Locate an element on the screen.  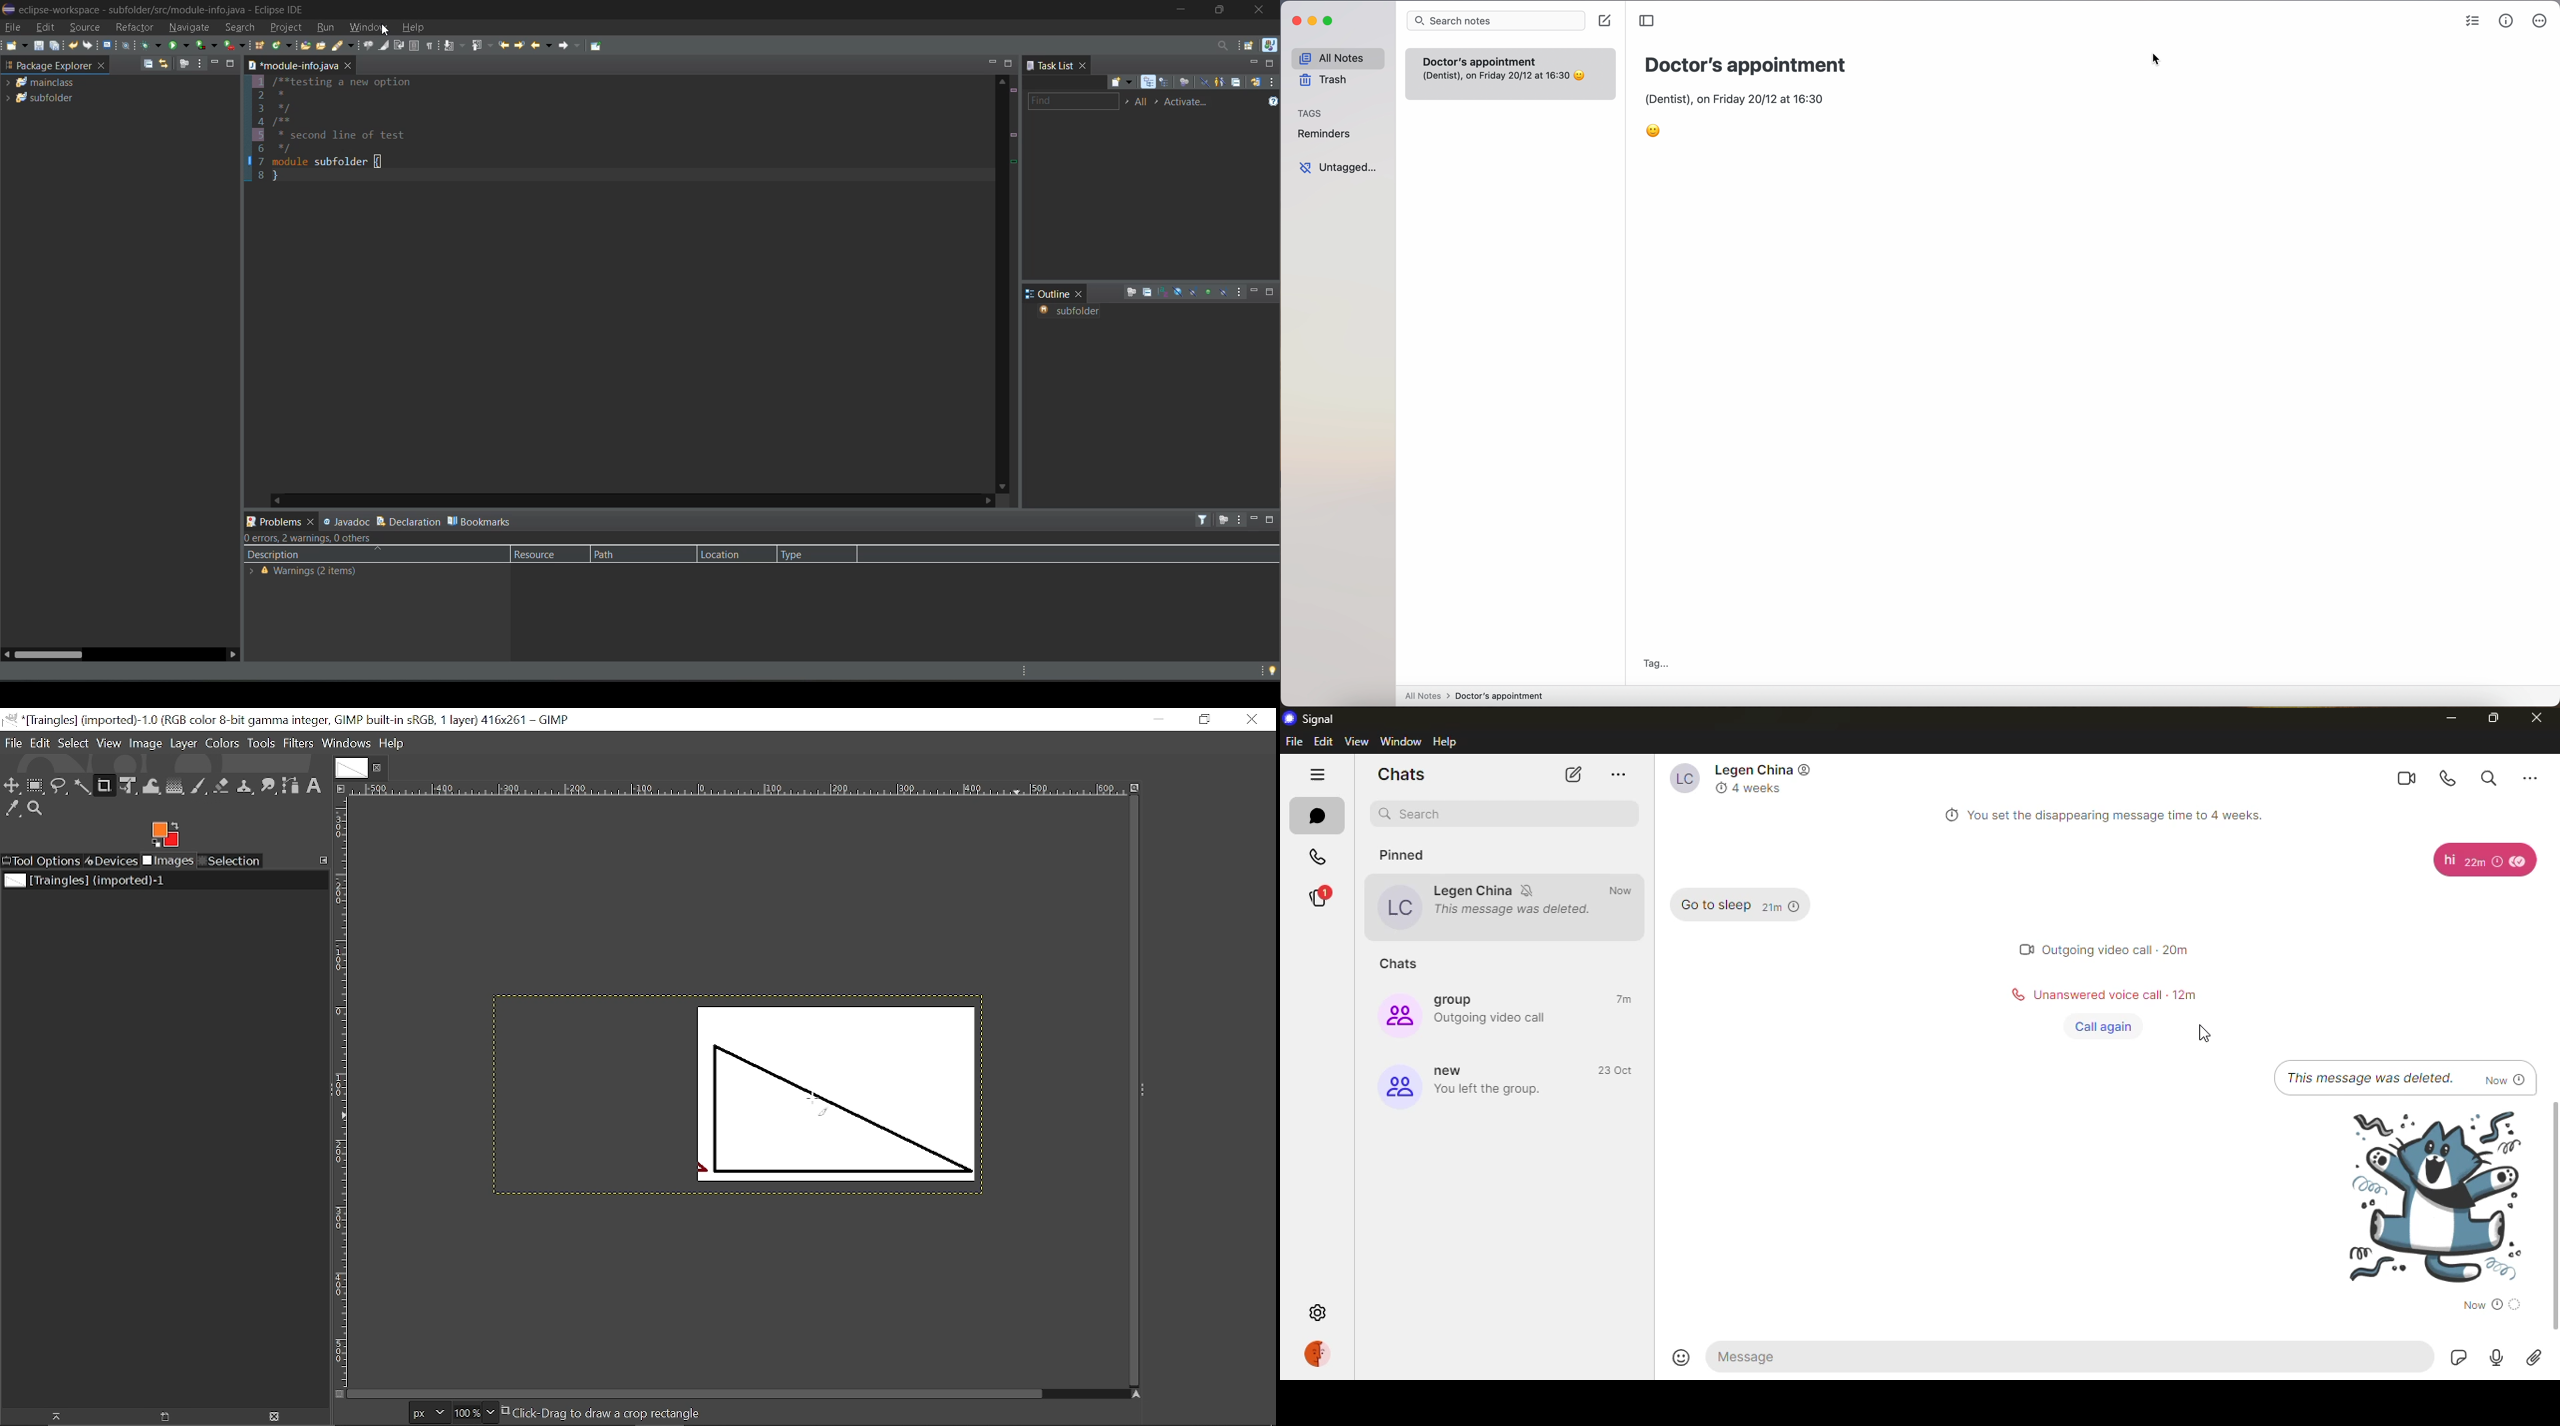
next edit location is located at coordinates (522, 47).